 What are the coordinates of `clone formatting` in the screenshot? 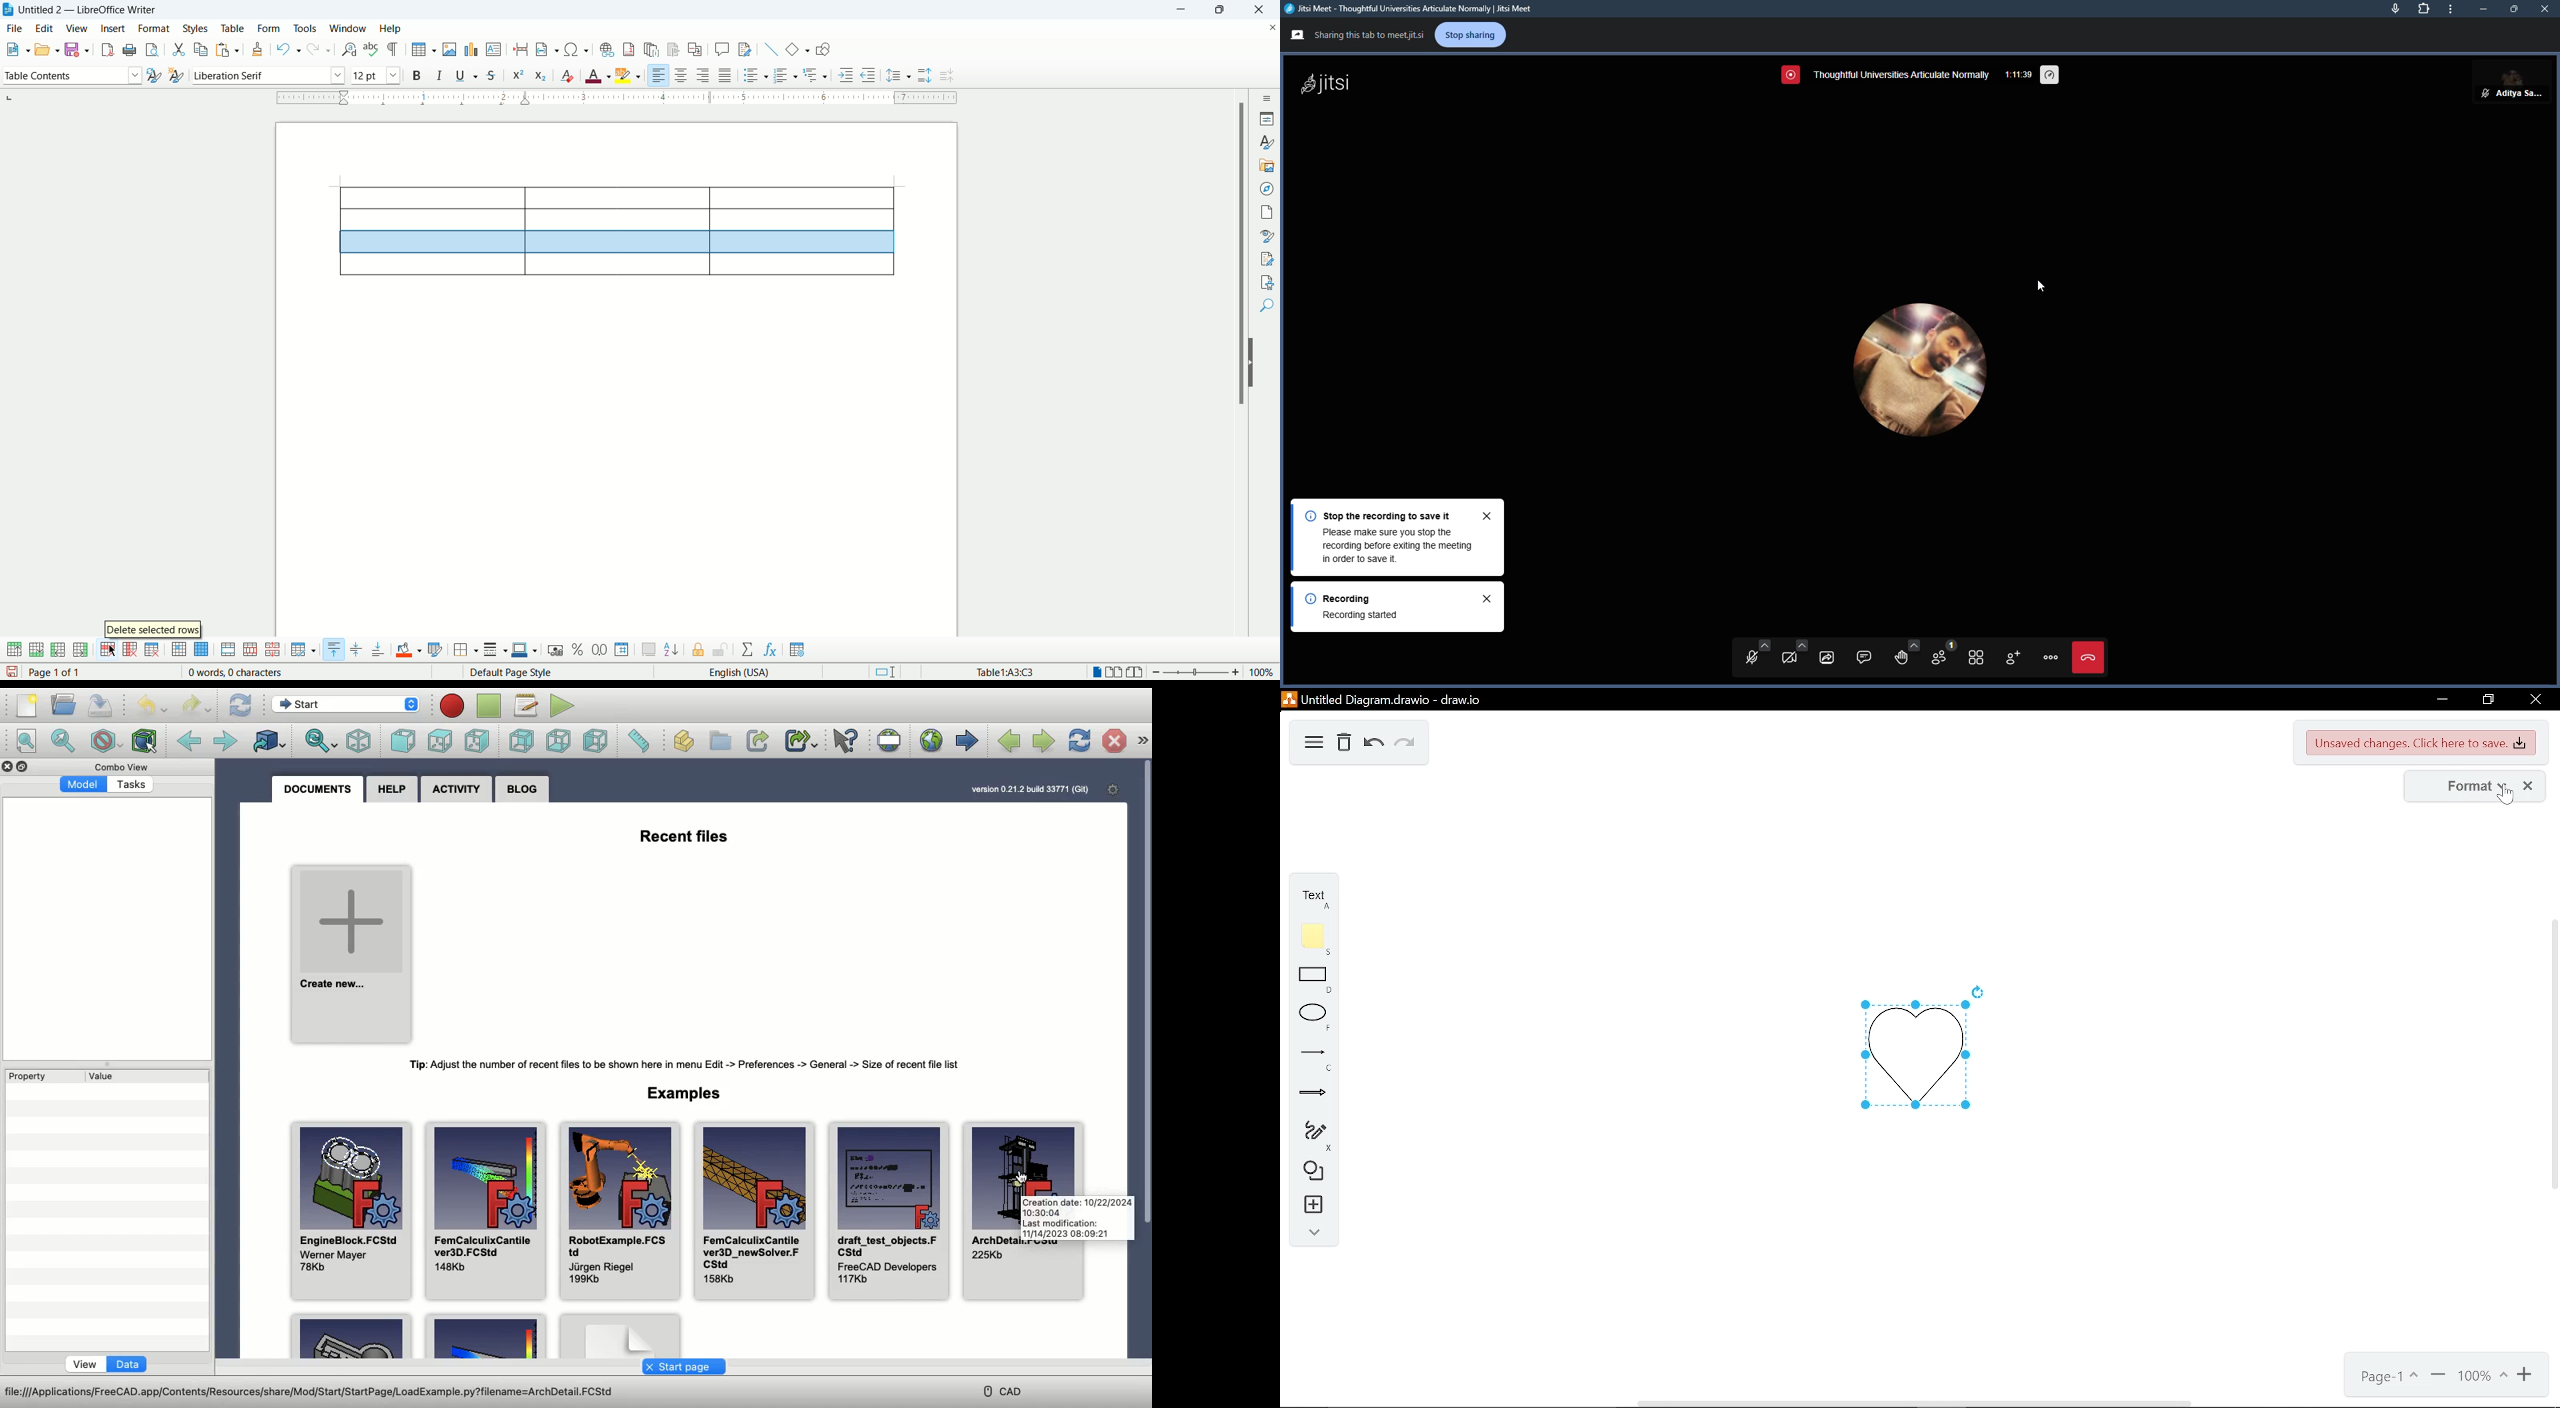 It's located at (255, 49).